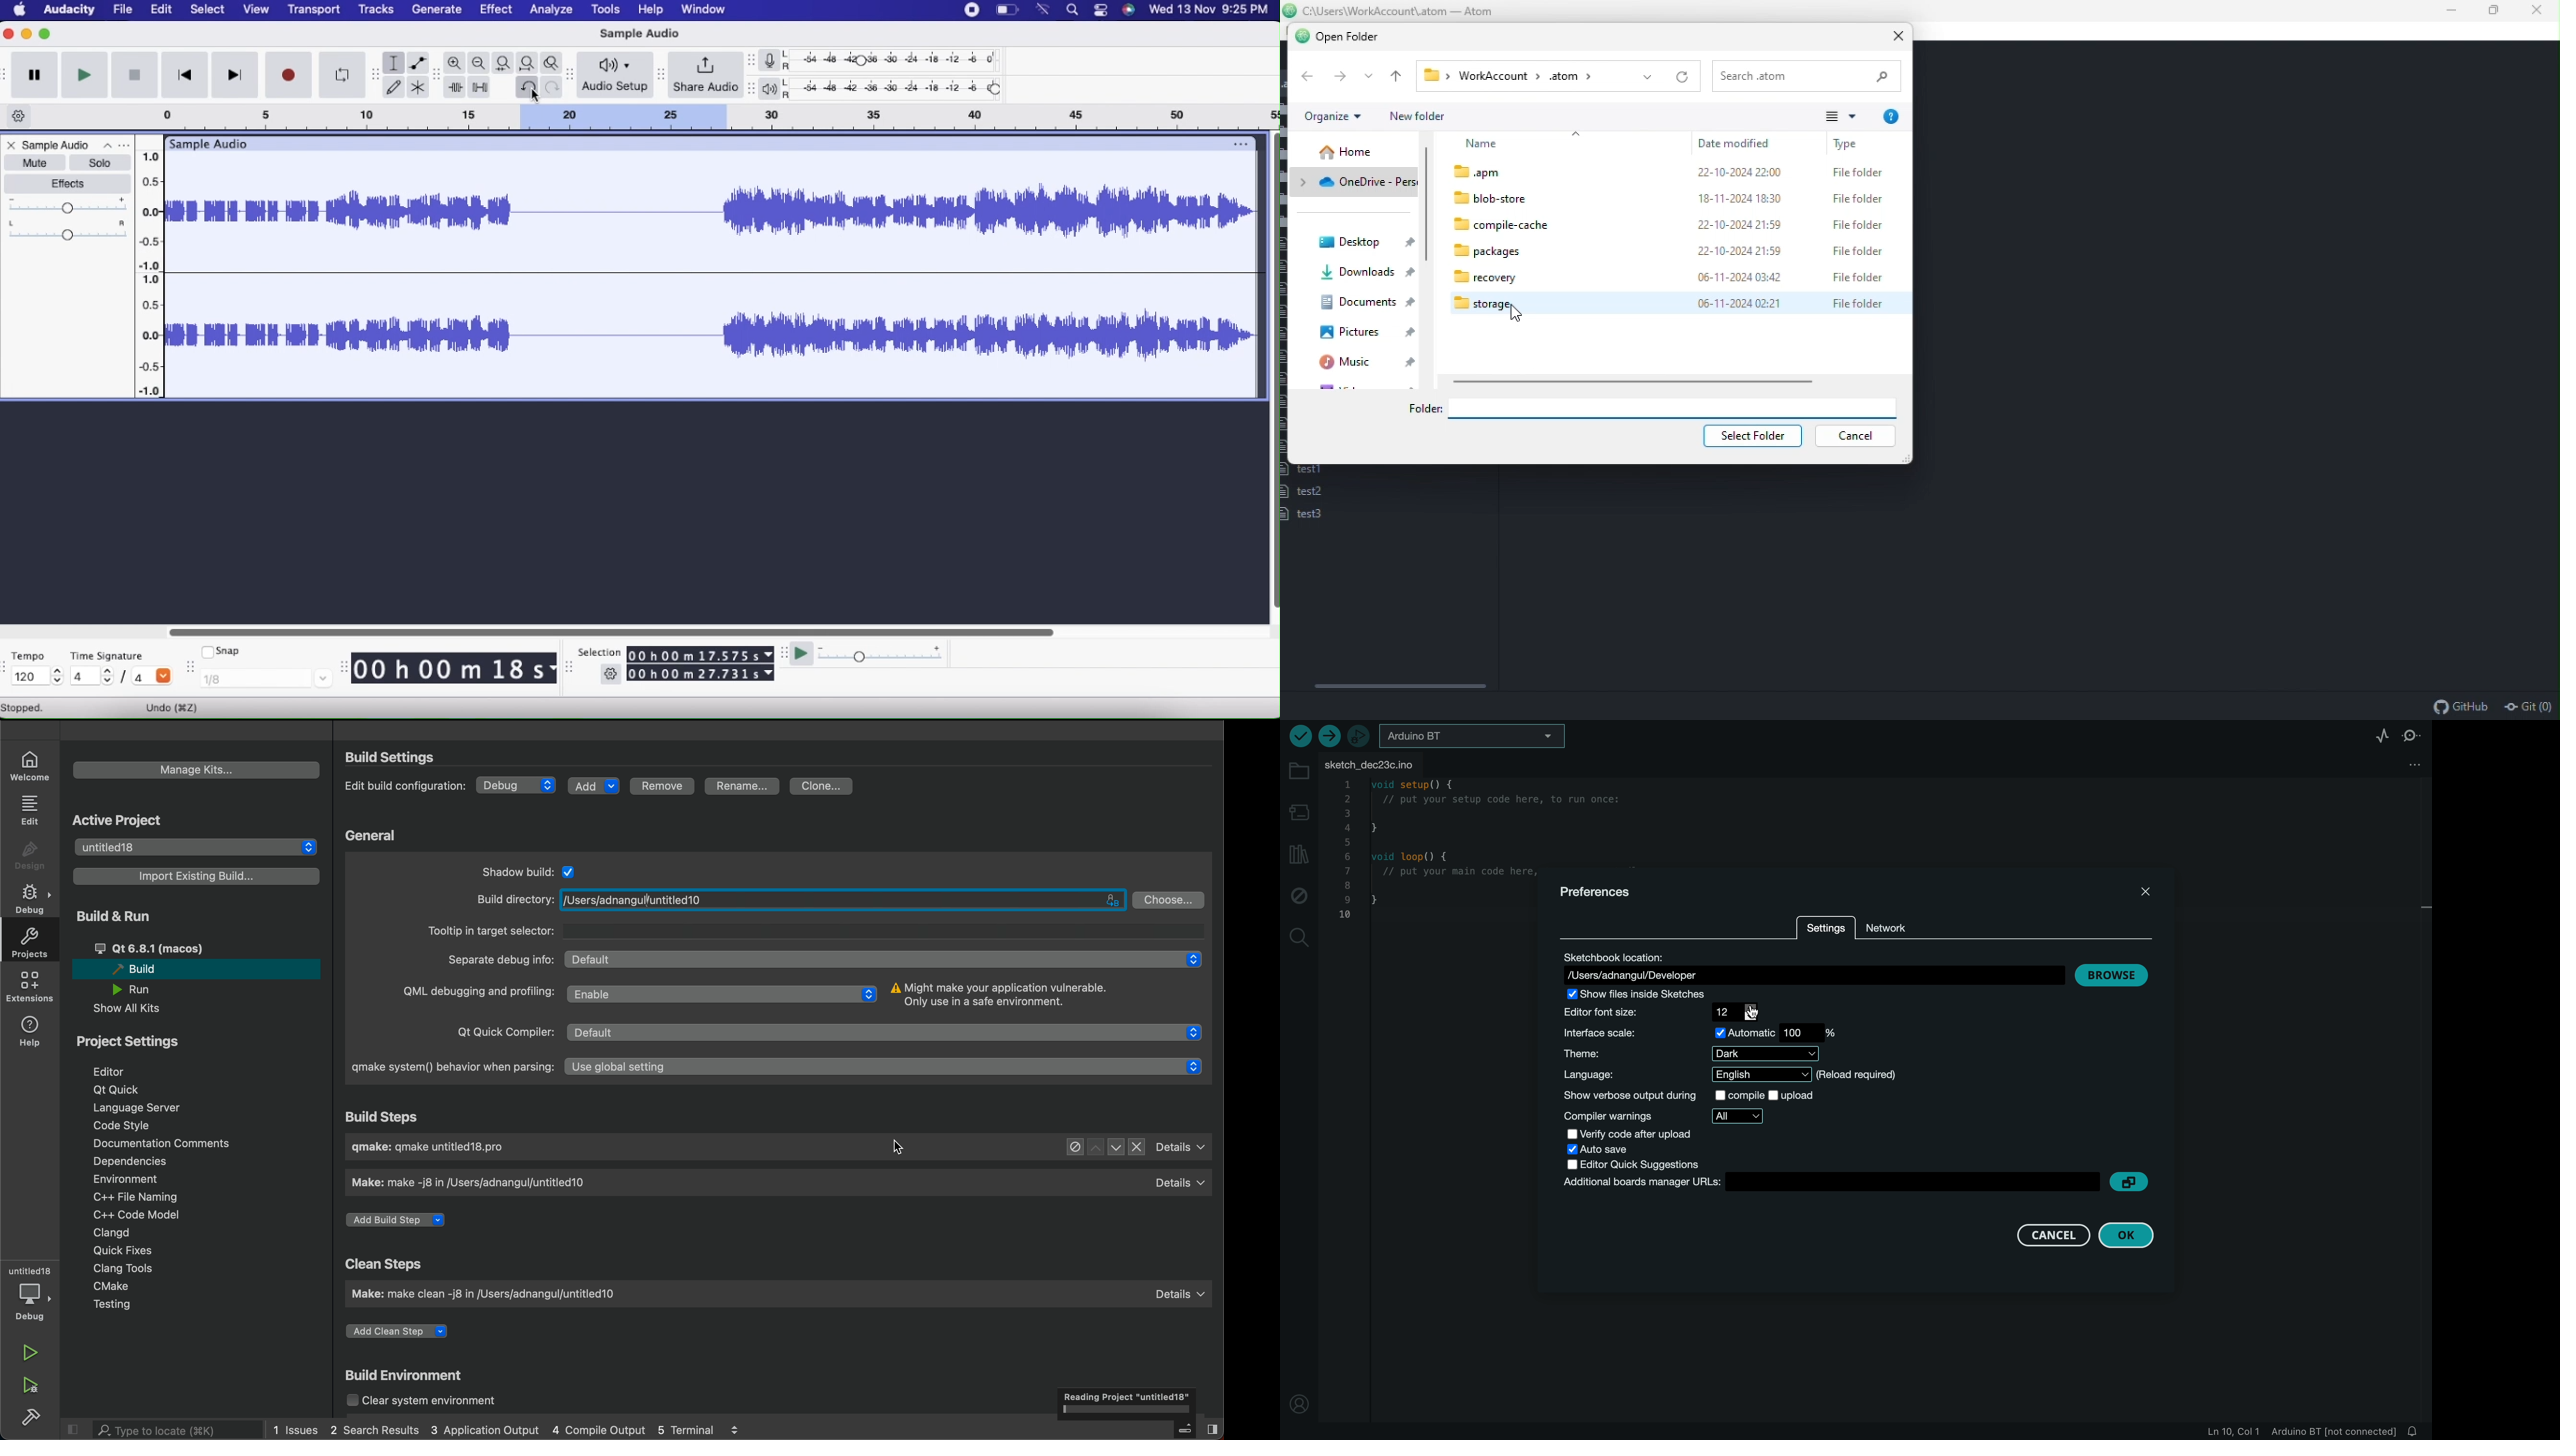  What do you see at coordinates (454, 62) in the screenshot?
I see `Zoom in` at bounding box center [454, 62].